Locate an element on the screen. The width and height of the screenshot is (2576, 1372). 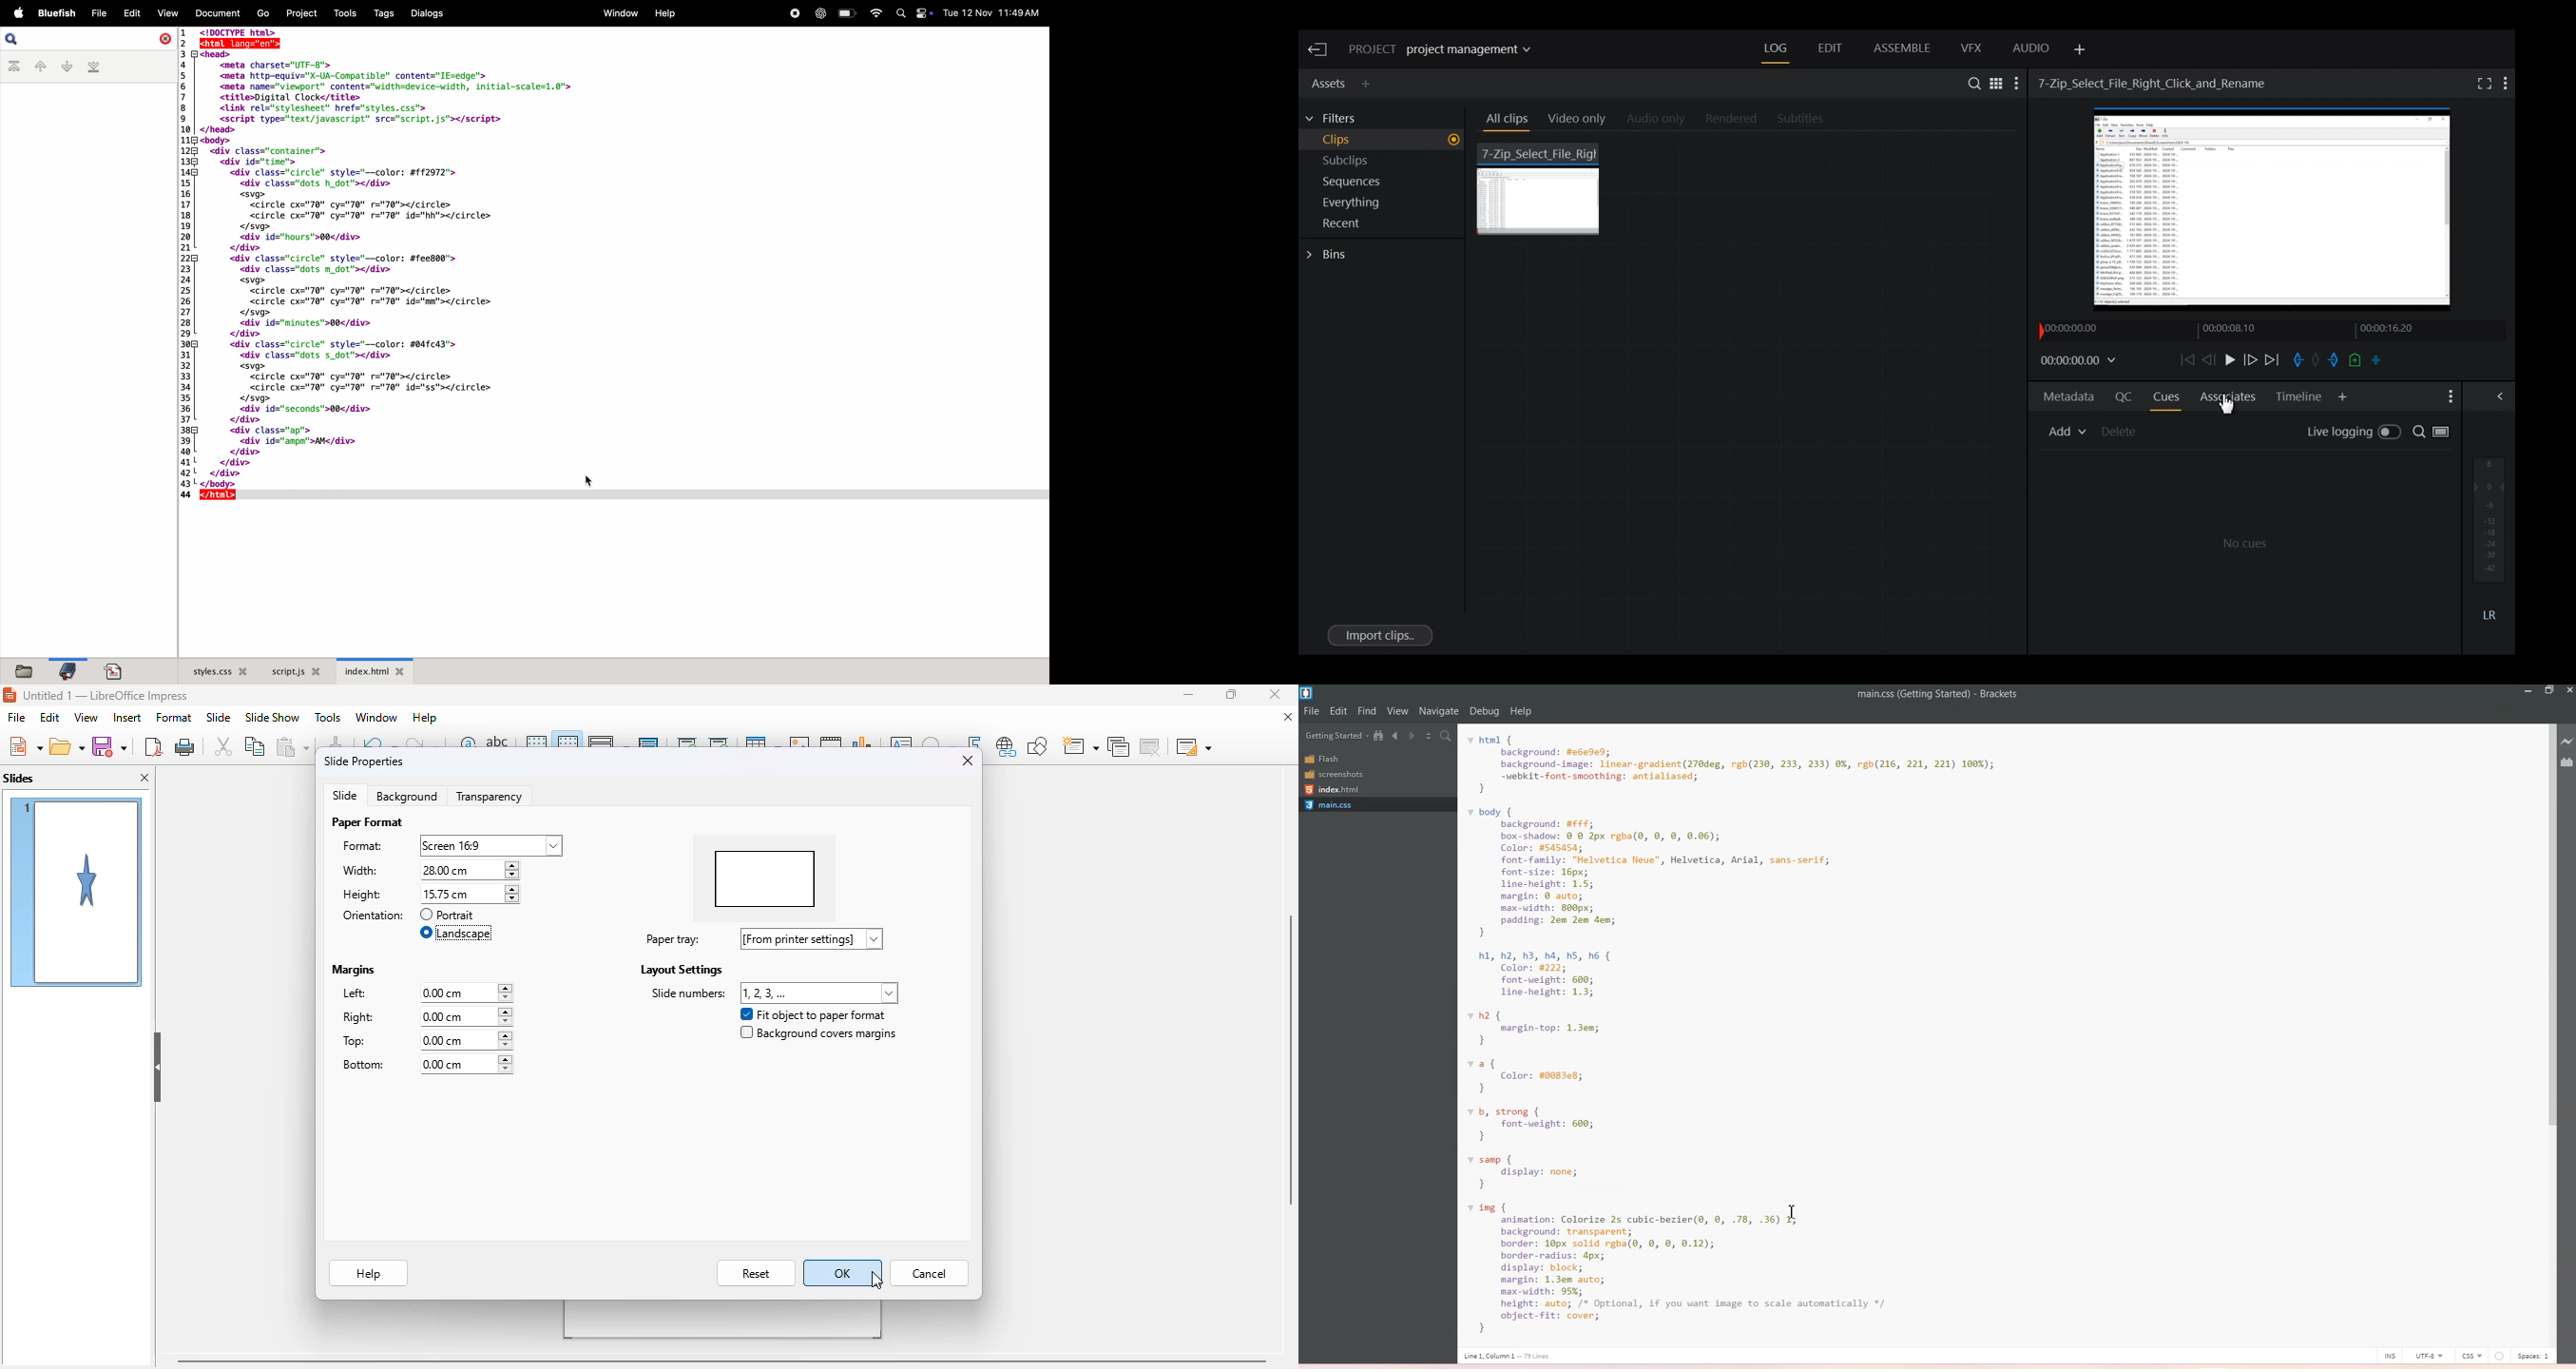
close is located at coordinates (966, 764).